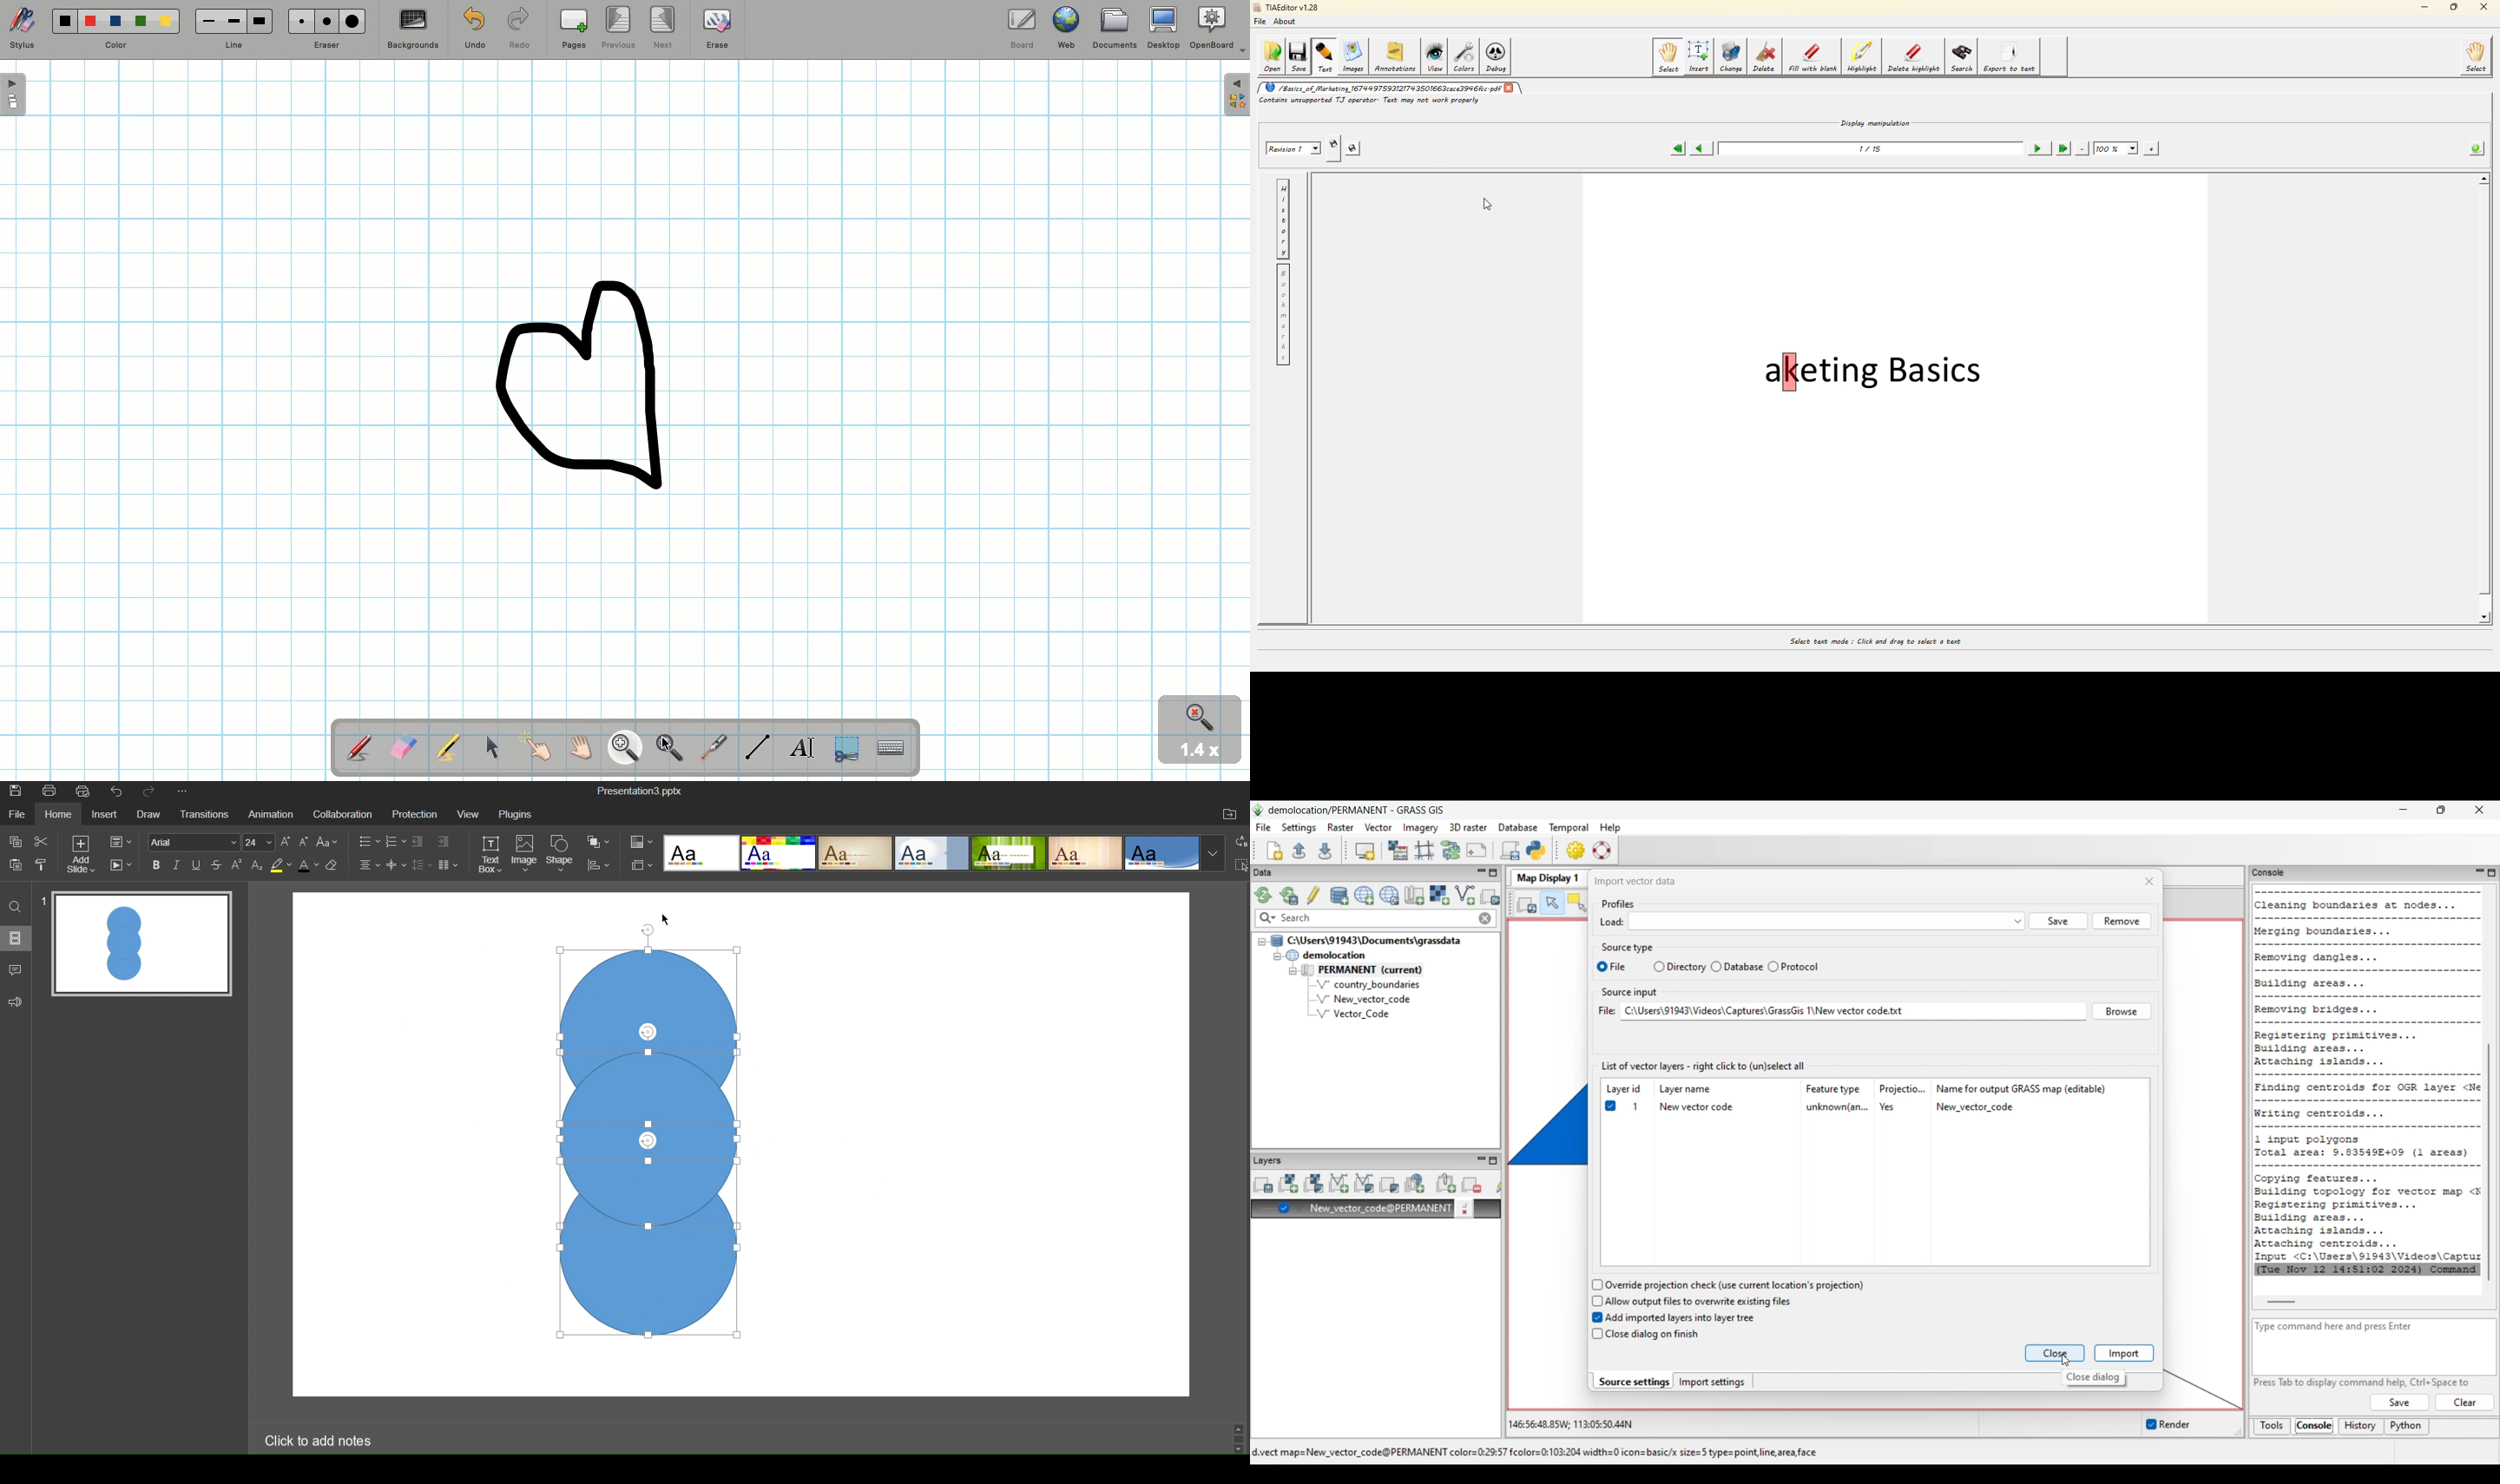 This screenshot has height=1484, width=2520. Describe the element at coordinates (273, 814) in the screenshot. I see `Animation` at that location.